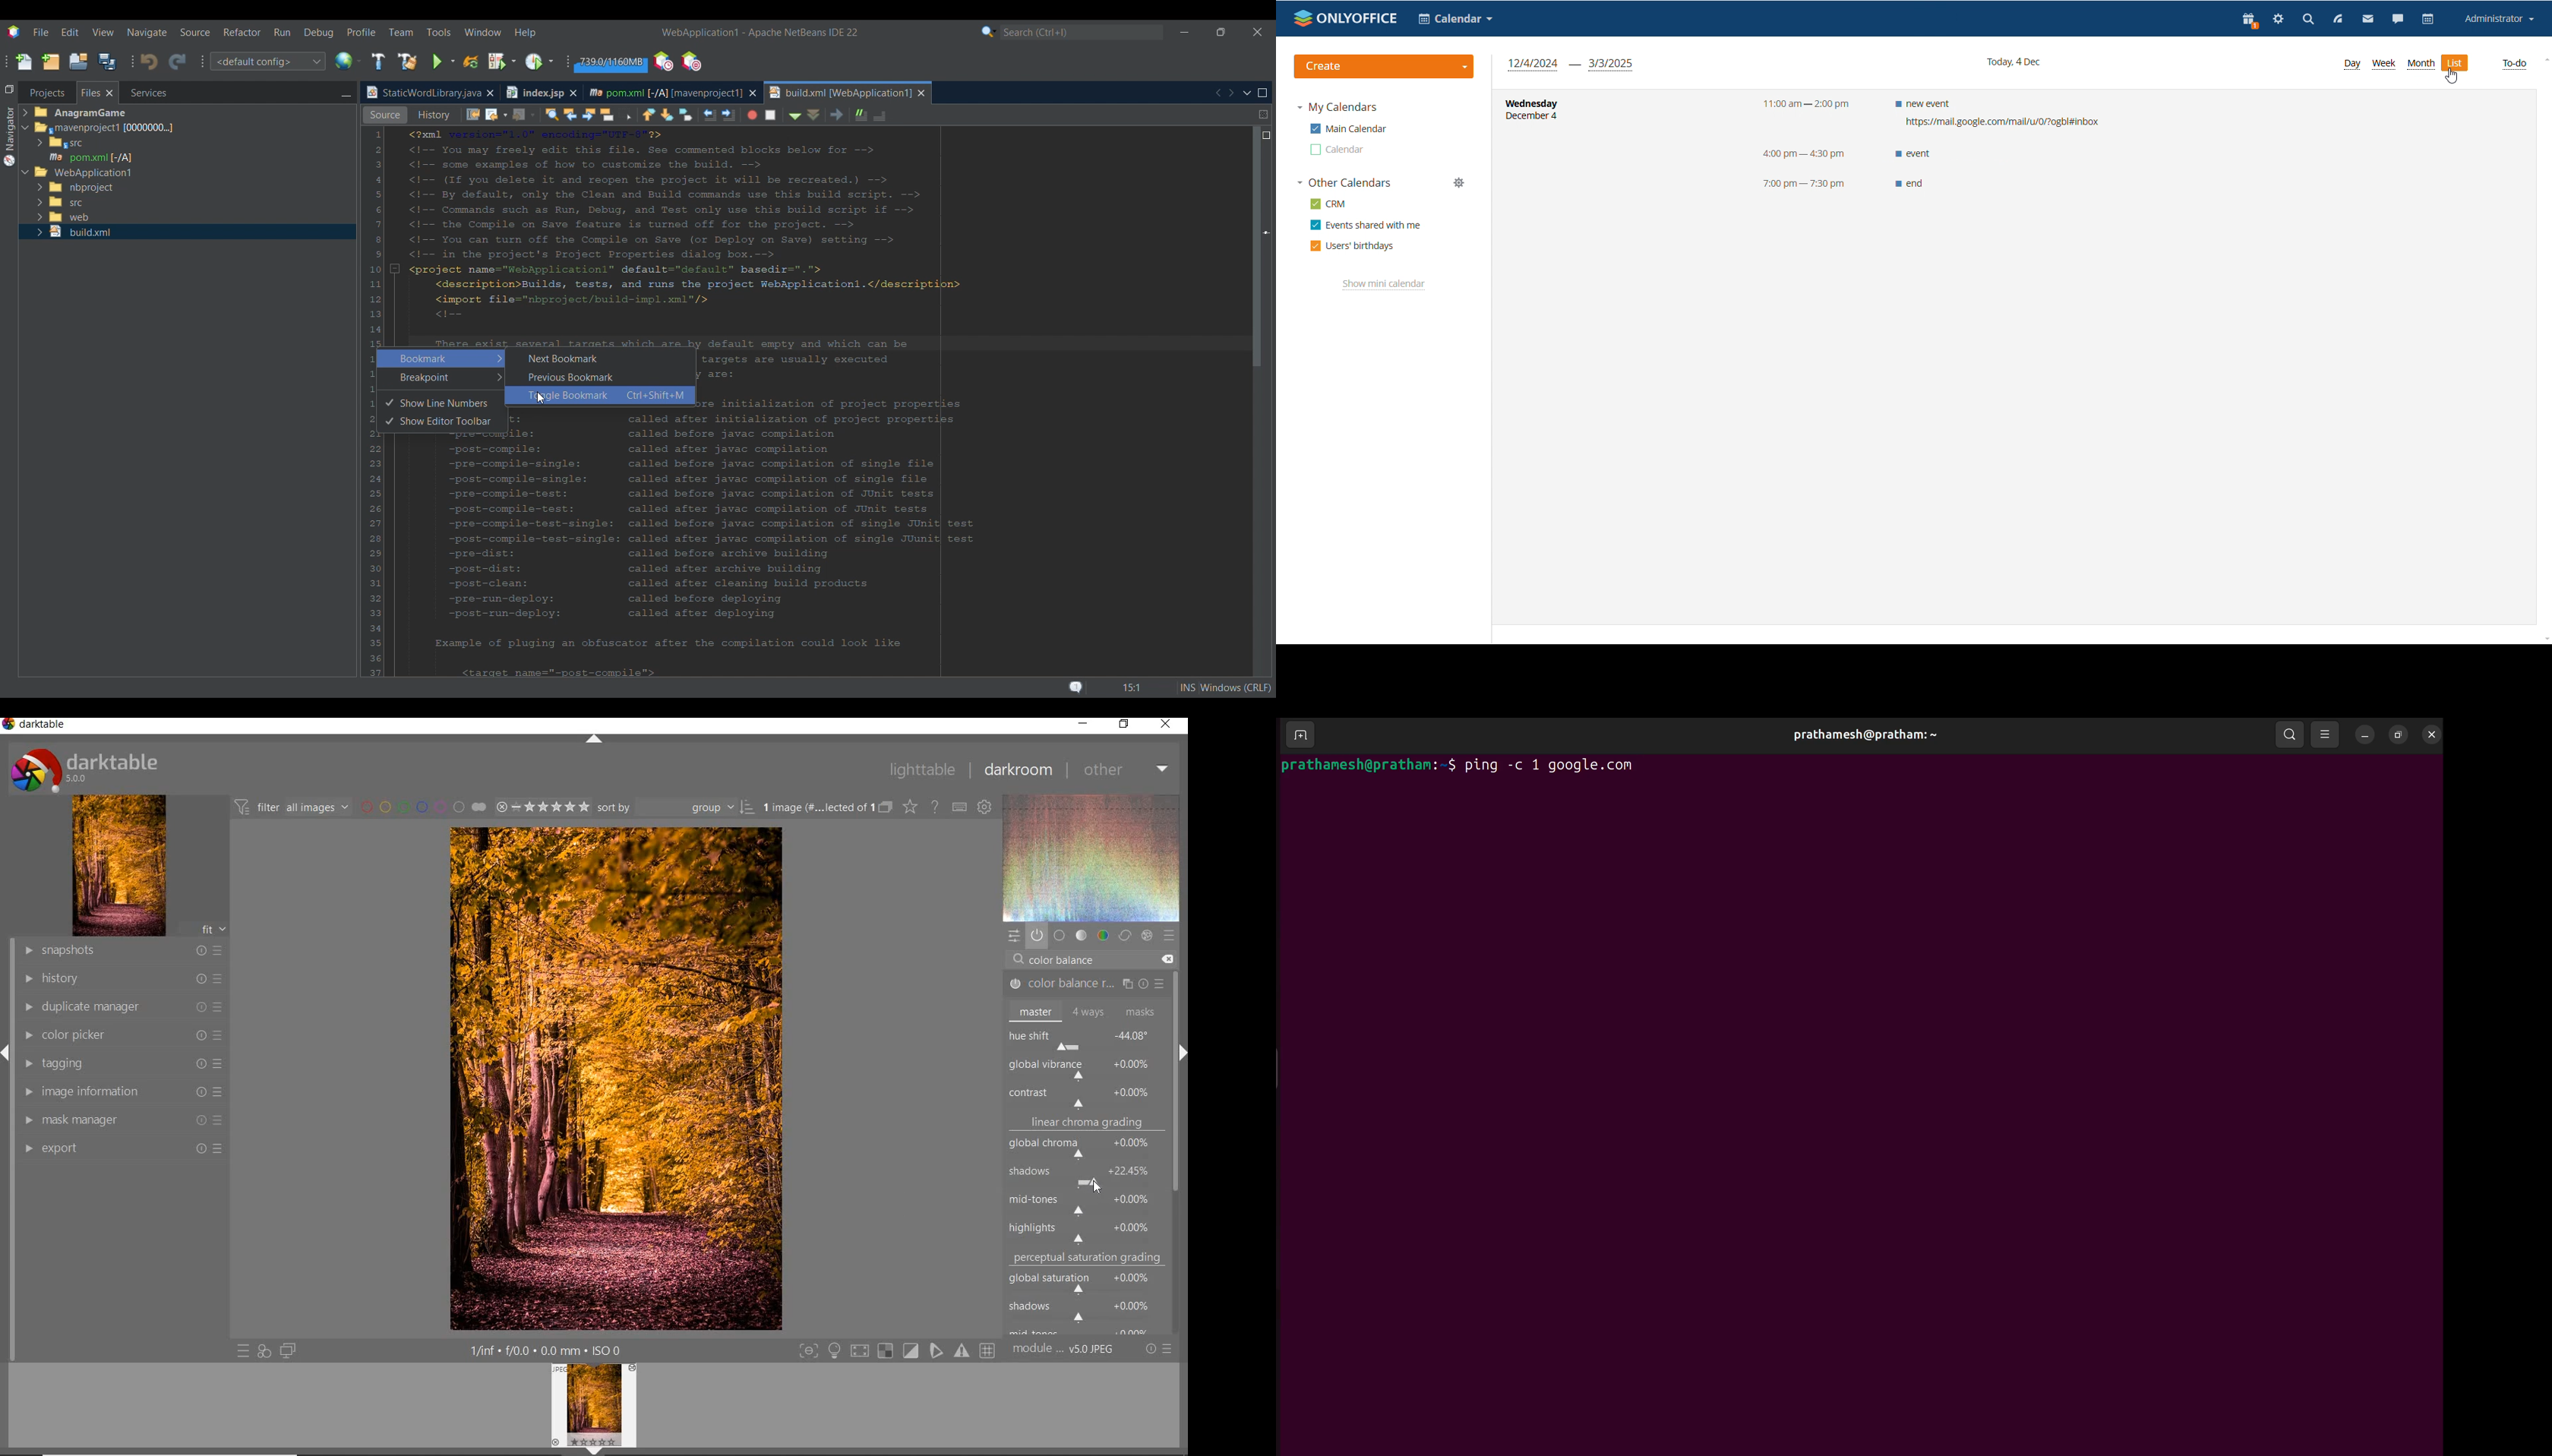 The width and height of the screenshot is (2576, 1456). What do you see at coordinates (1096, 1184) in the screenshot?
I see `CURSOR POSITION` at bounding box center [1096, 1184].